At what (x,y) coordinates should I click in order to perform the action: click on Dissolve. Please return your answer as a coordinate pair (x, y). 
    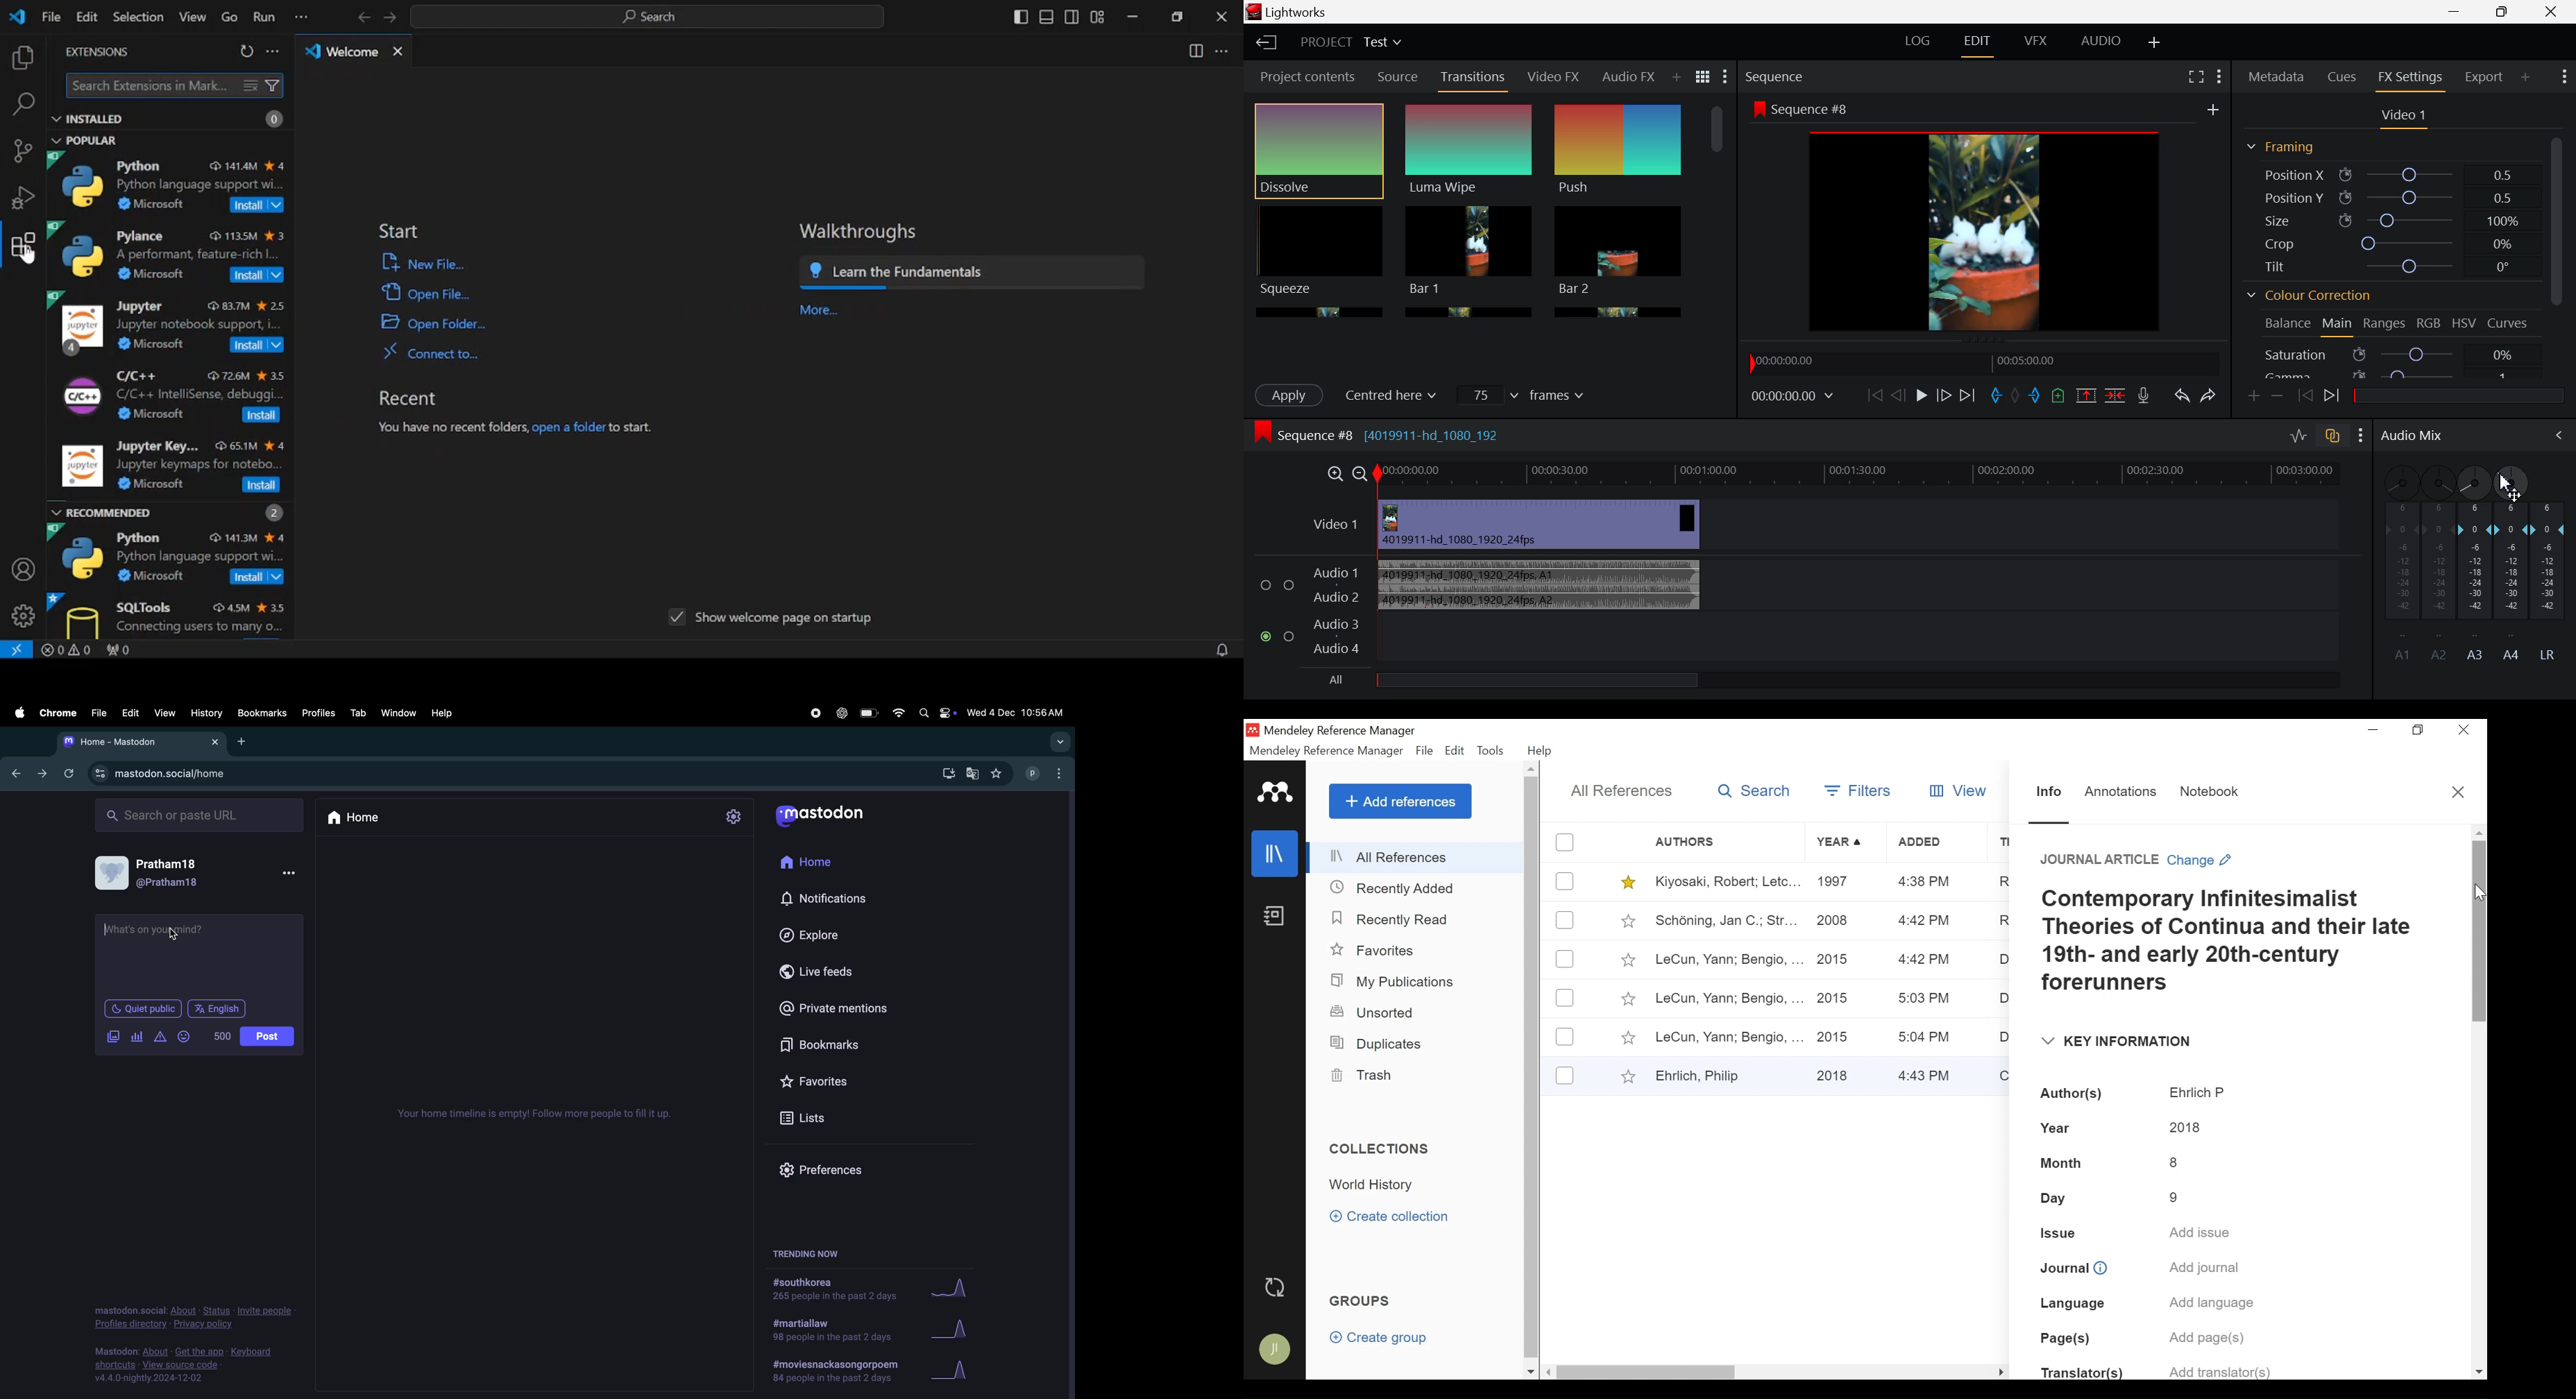
    Looking at the image, I should click on (1319, 151).